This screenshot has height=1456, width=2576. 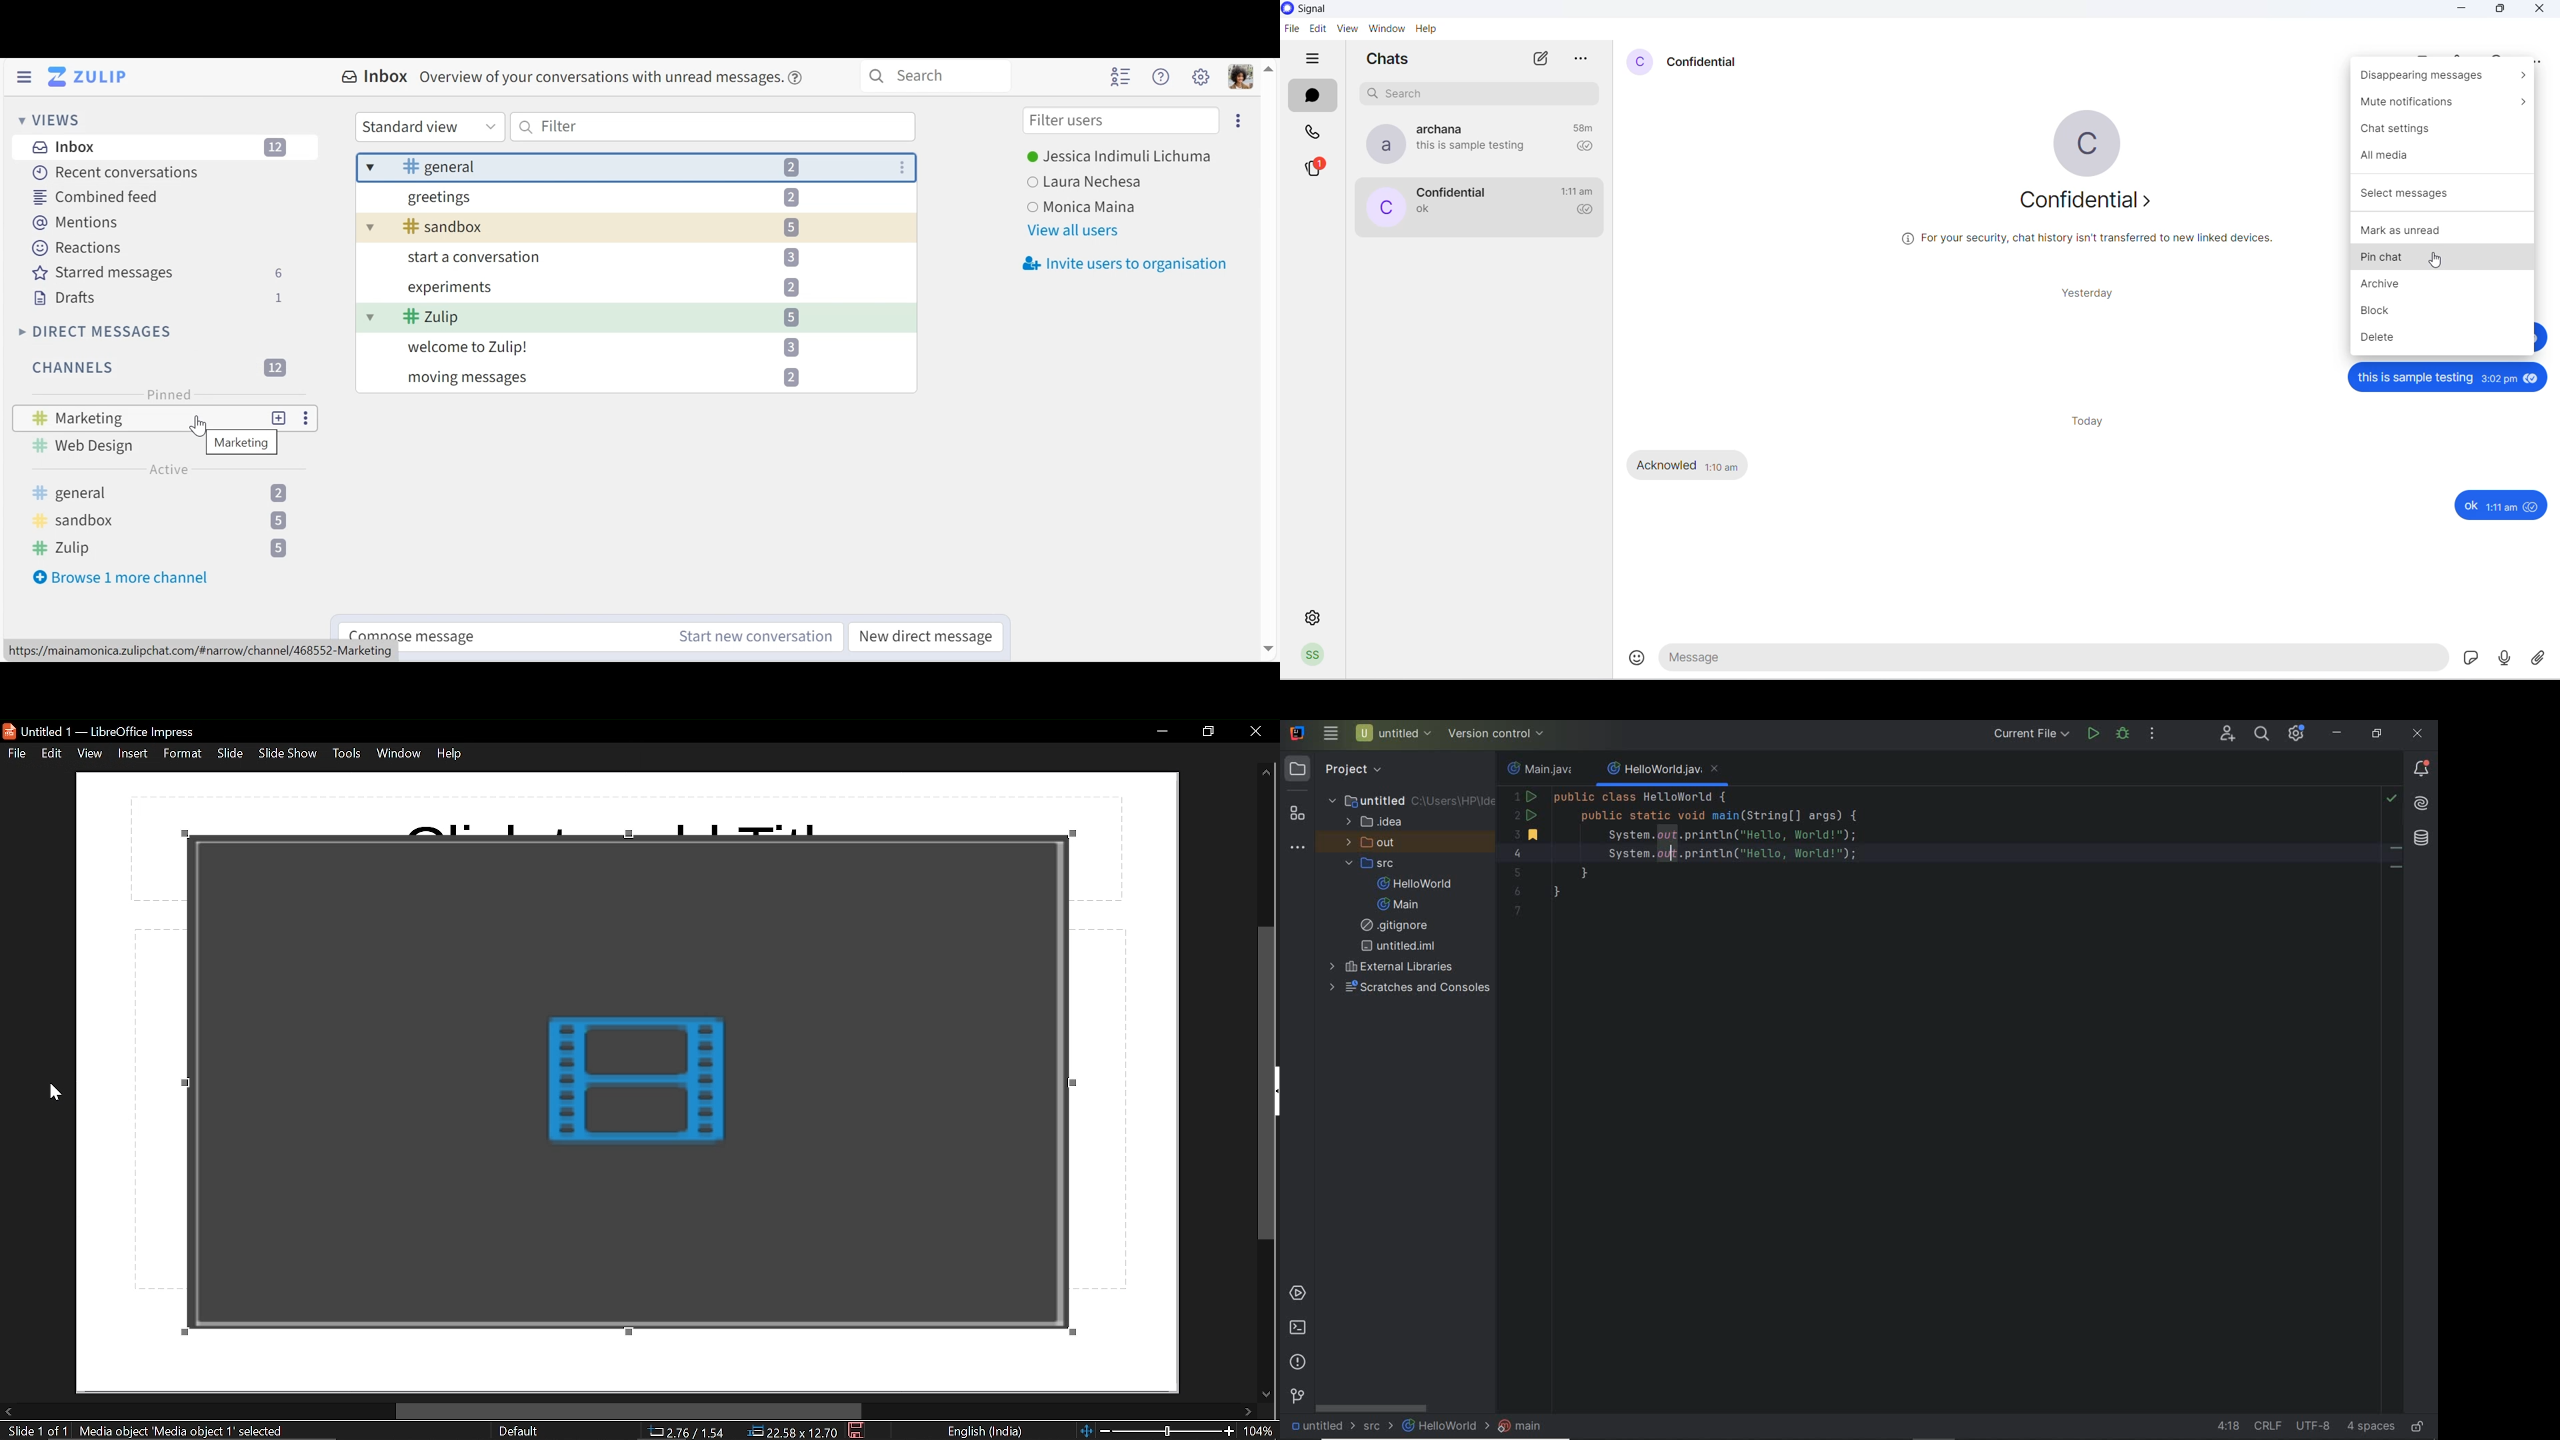 I want to click on Standard view, so click(x=429, y=127).